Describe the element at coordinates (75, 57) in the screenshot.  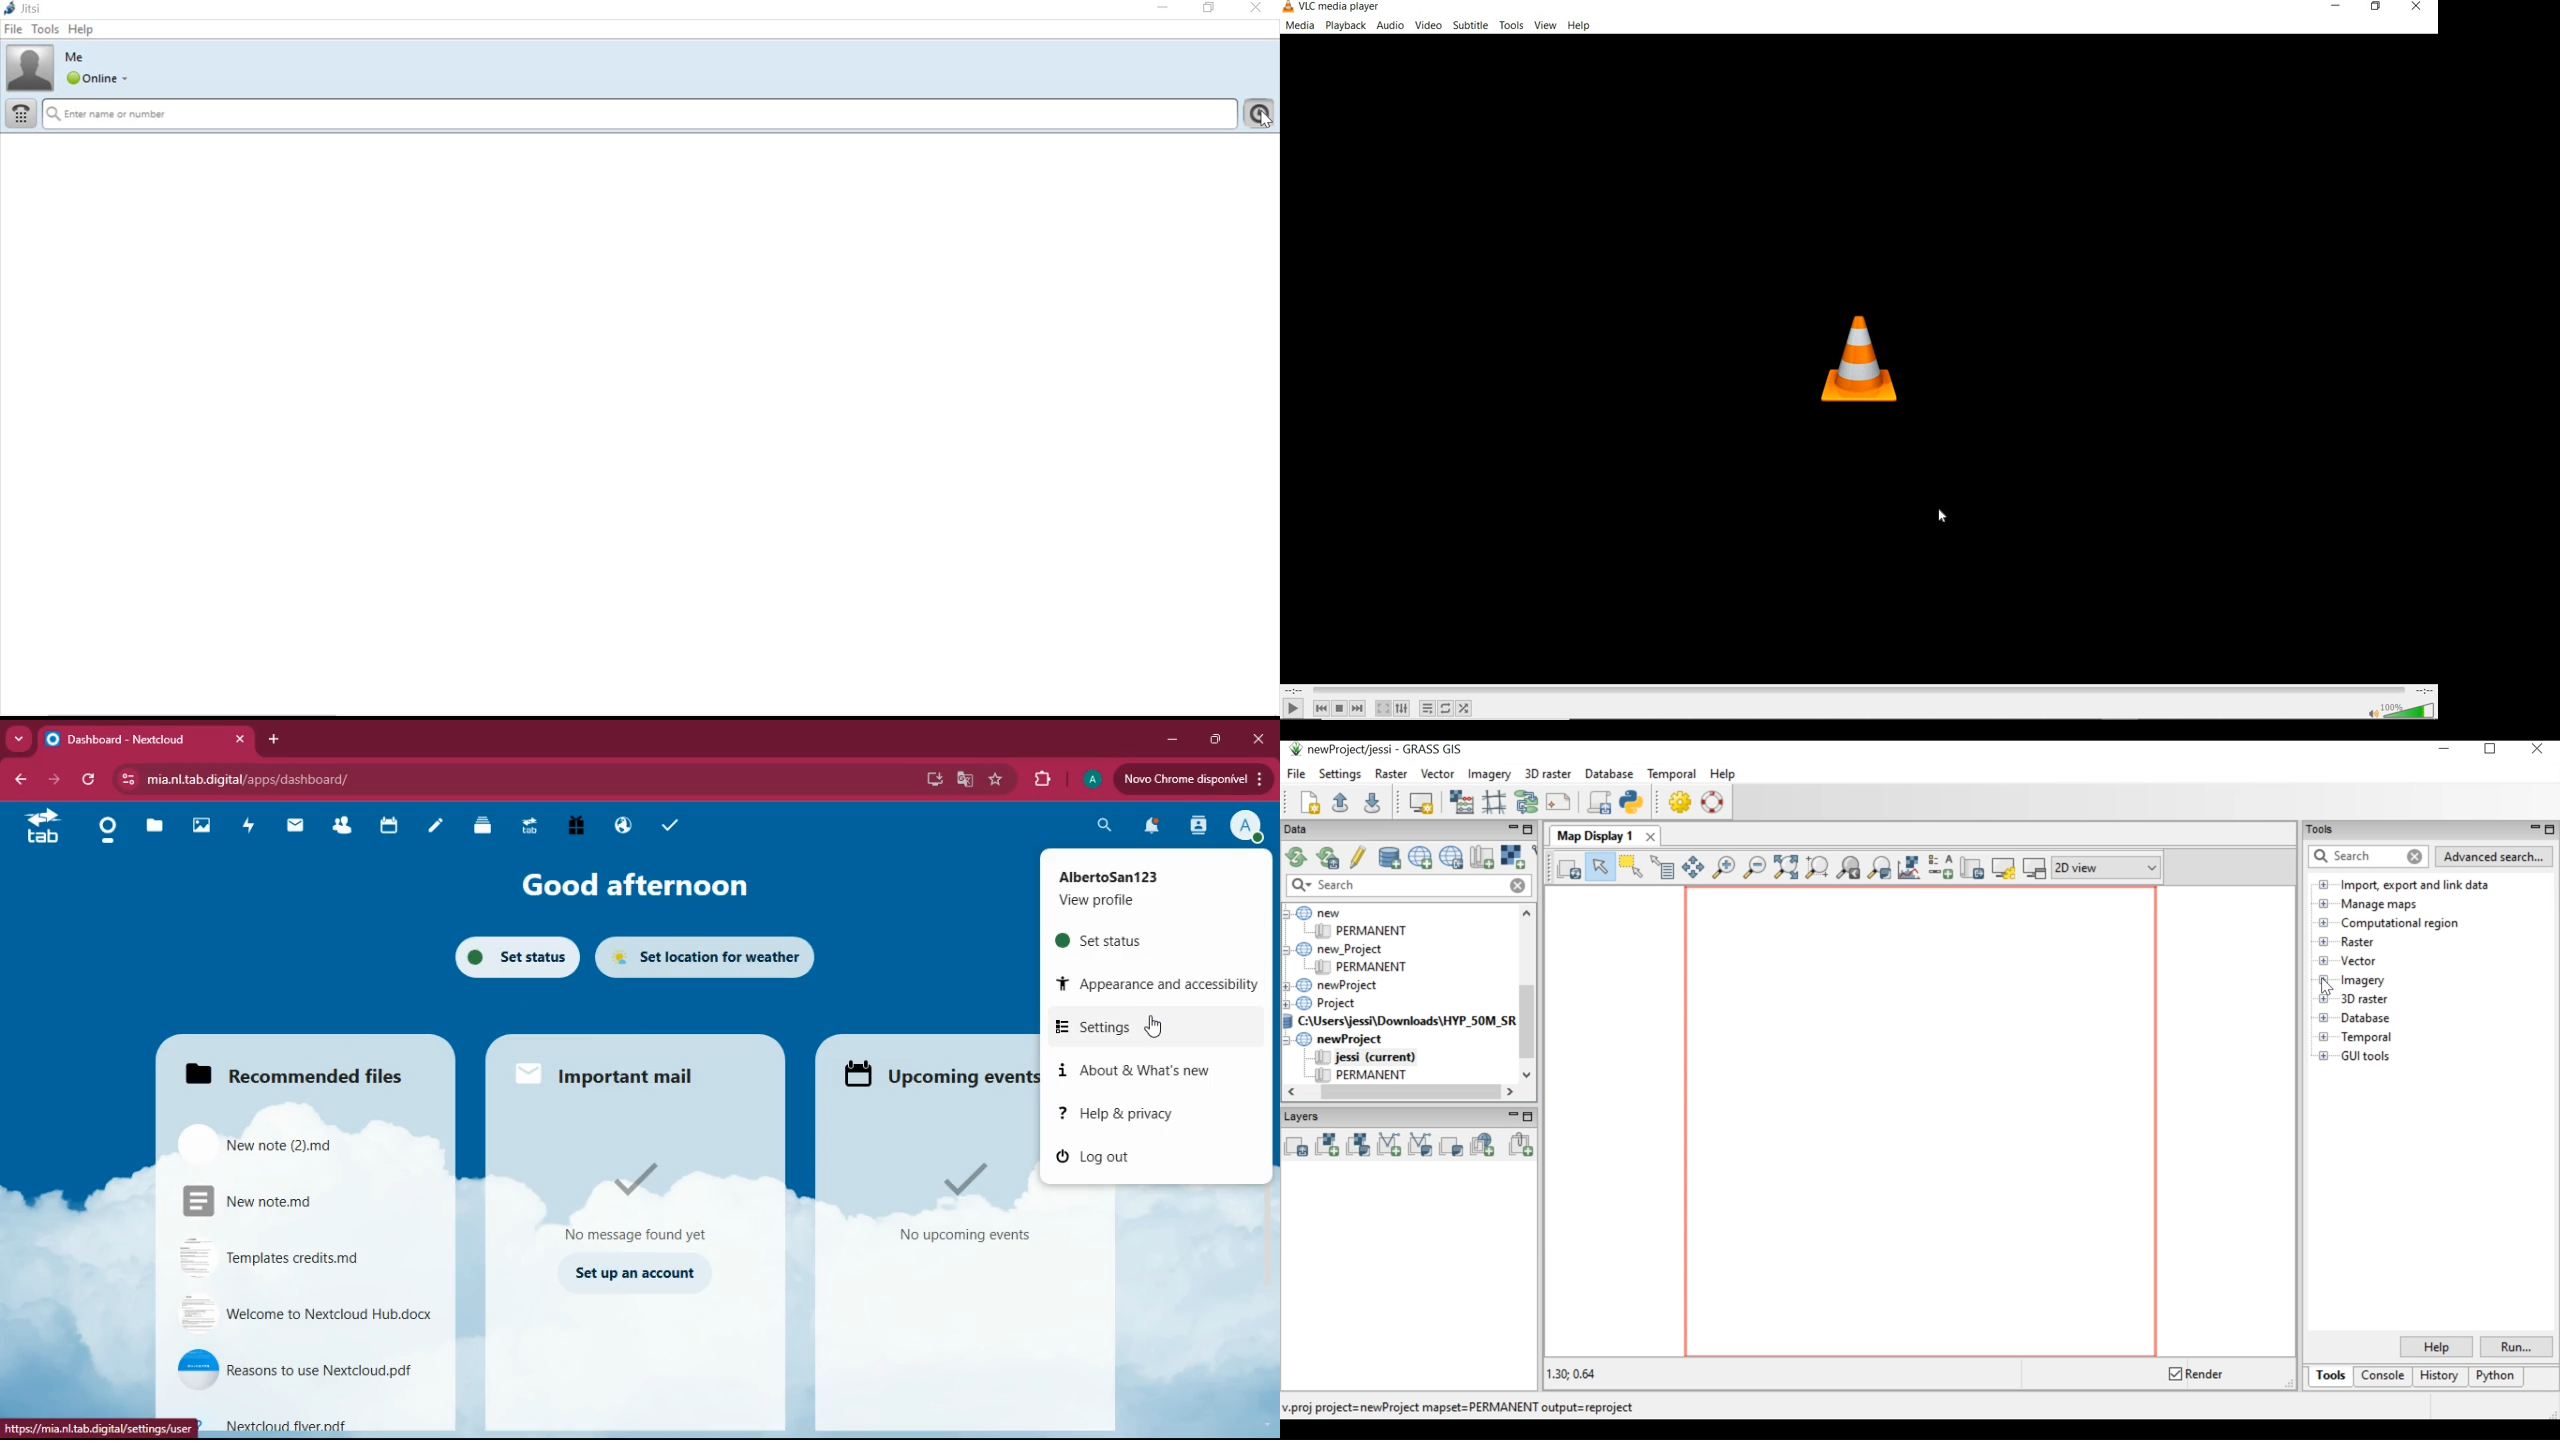
I see `account name` at that location.